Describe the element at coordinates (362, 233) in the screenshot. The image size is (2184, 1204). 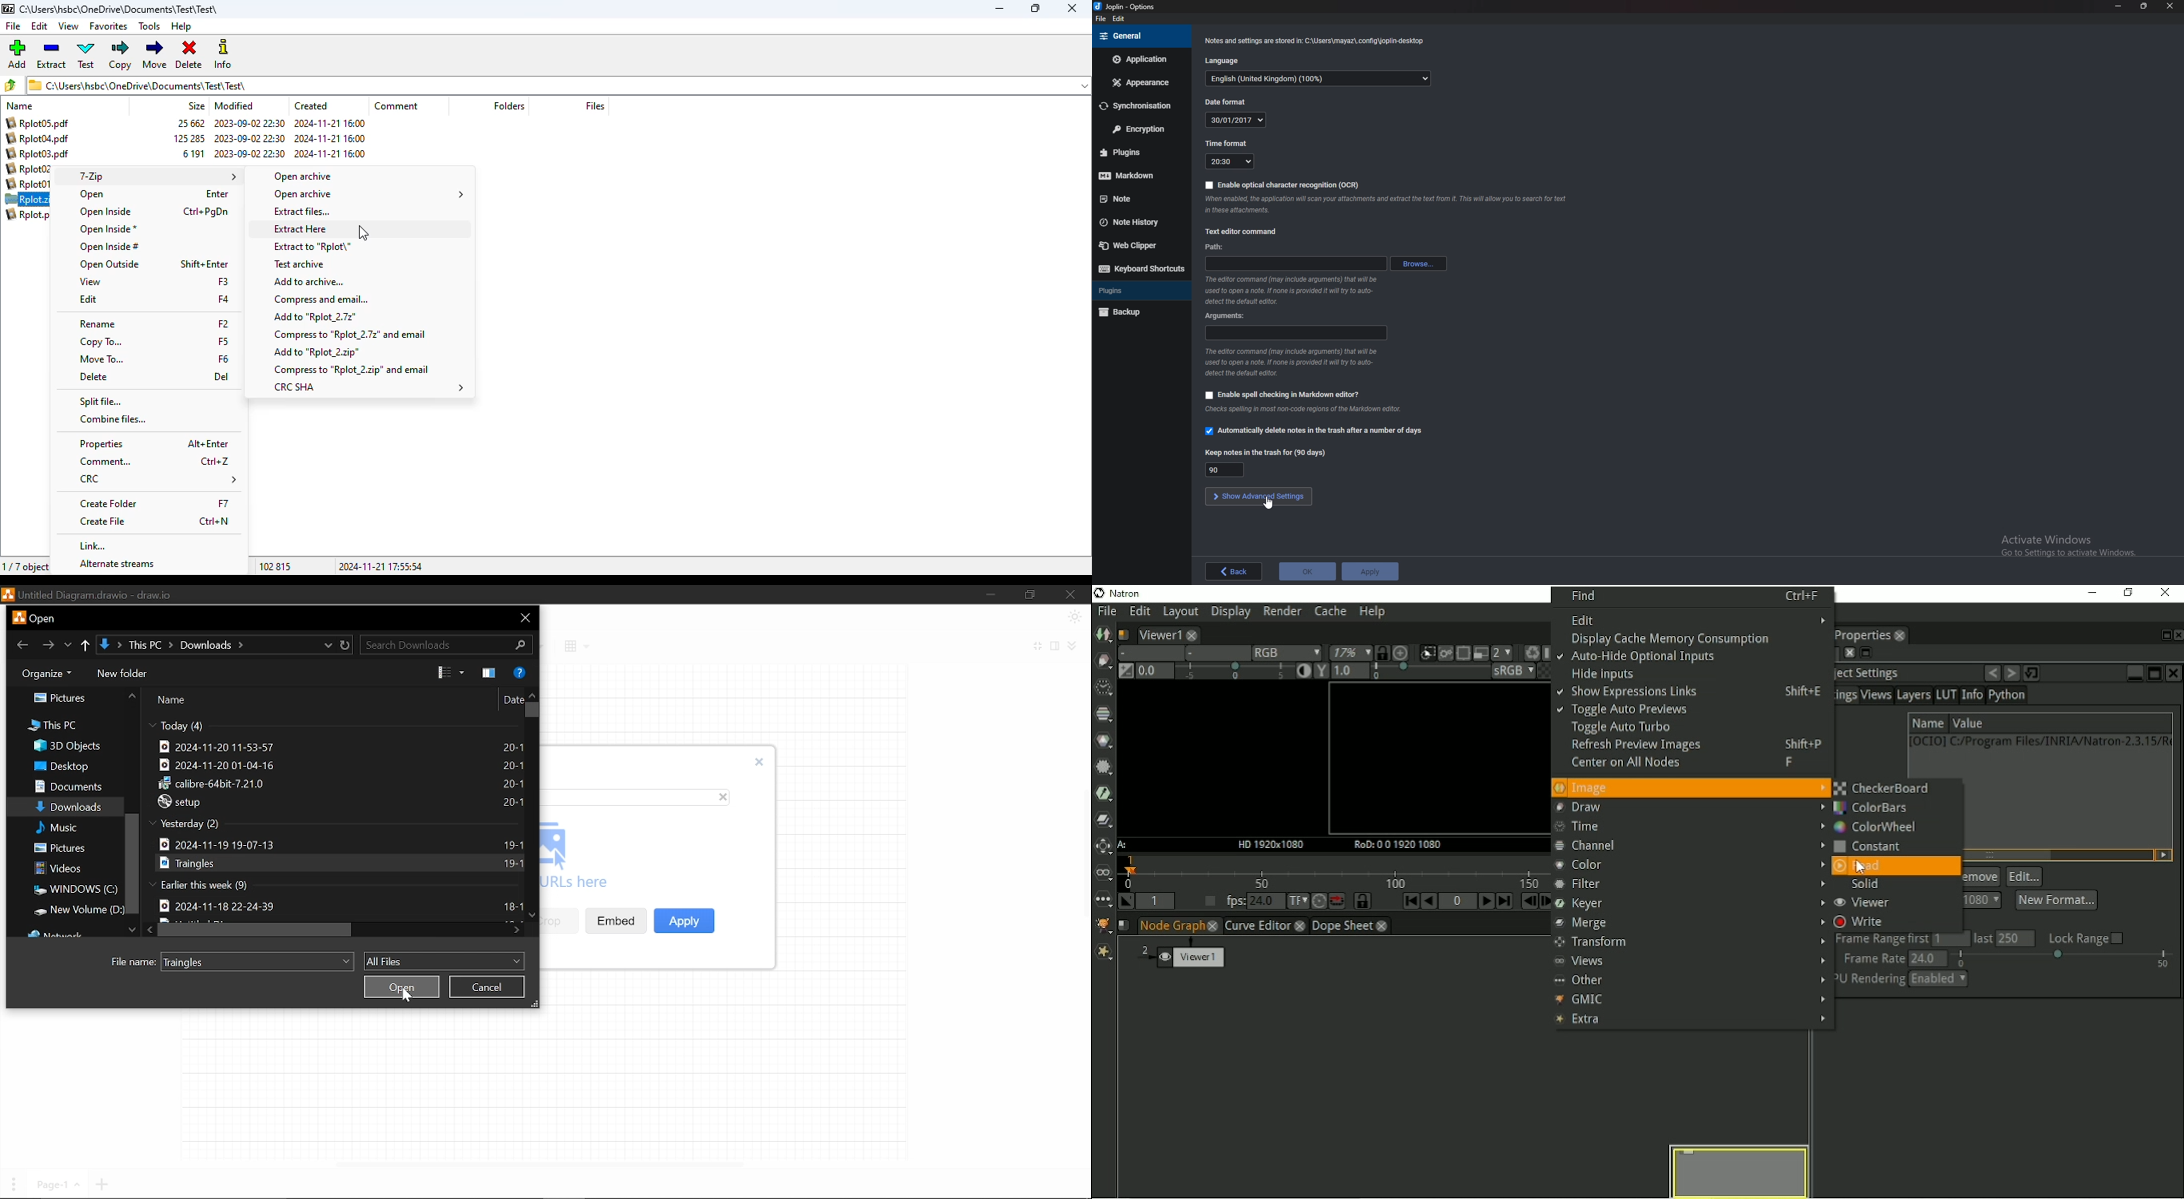
I see `cursor` at that location.